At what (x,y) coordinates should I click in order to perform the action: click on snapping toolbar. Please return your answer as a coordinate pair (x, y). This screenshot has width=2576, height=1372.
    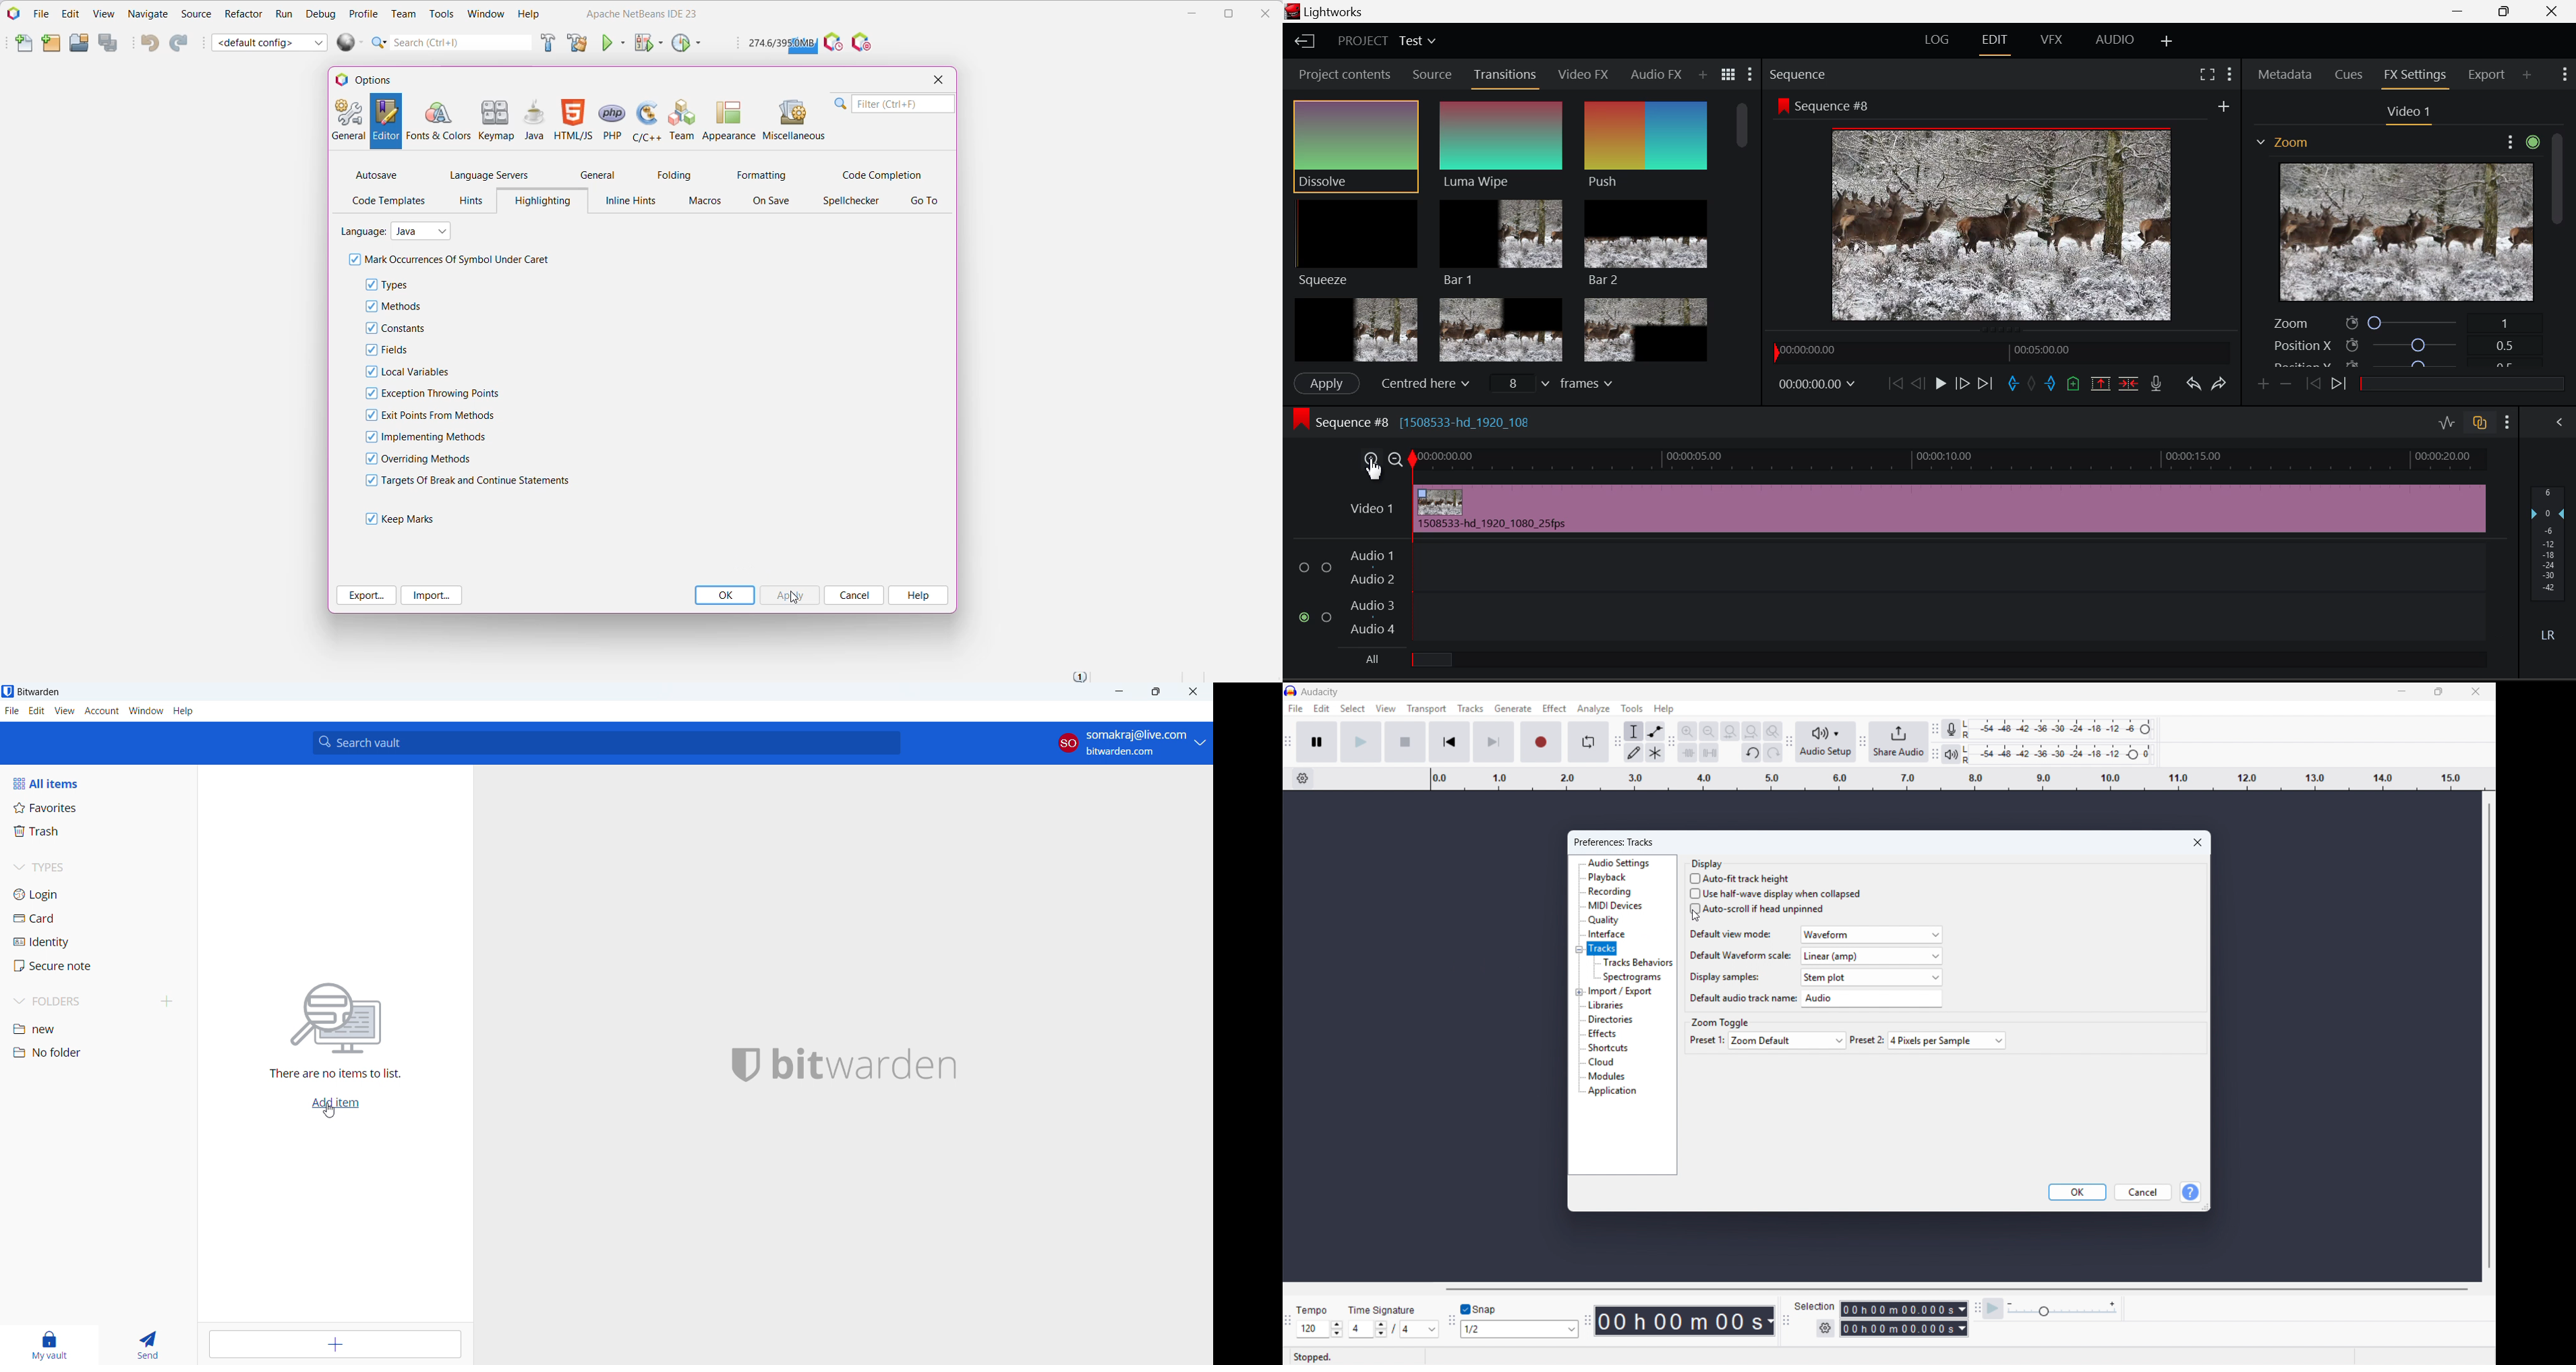
    Looking at the image, I should click on (1451, 1321).